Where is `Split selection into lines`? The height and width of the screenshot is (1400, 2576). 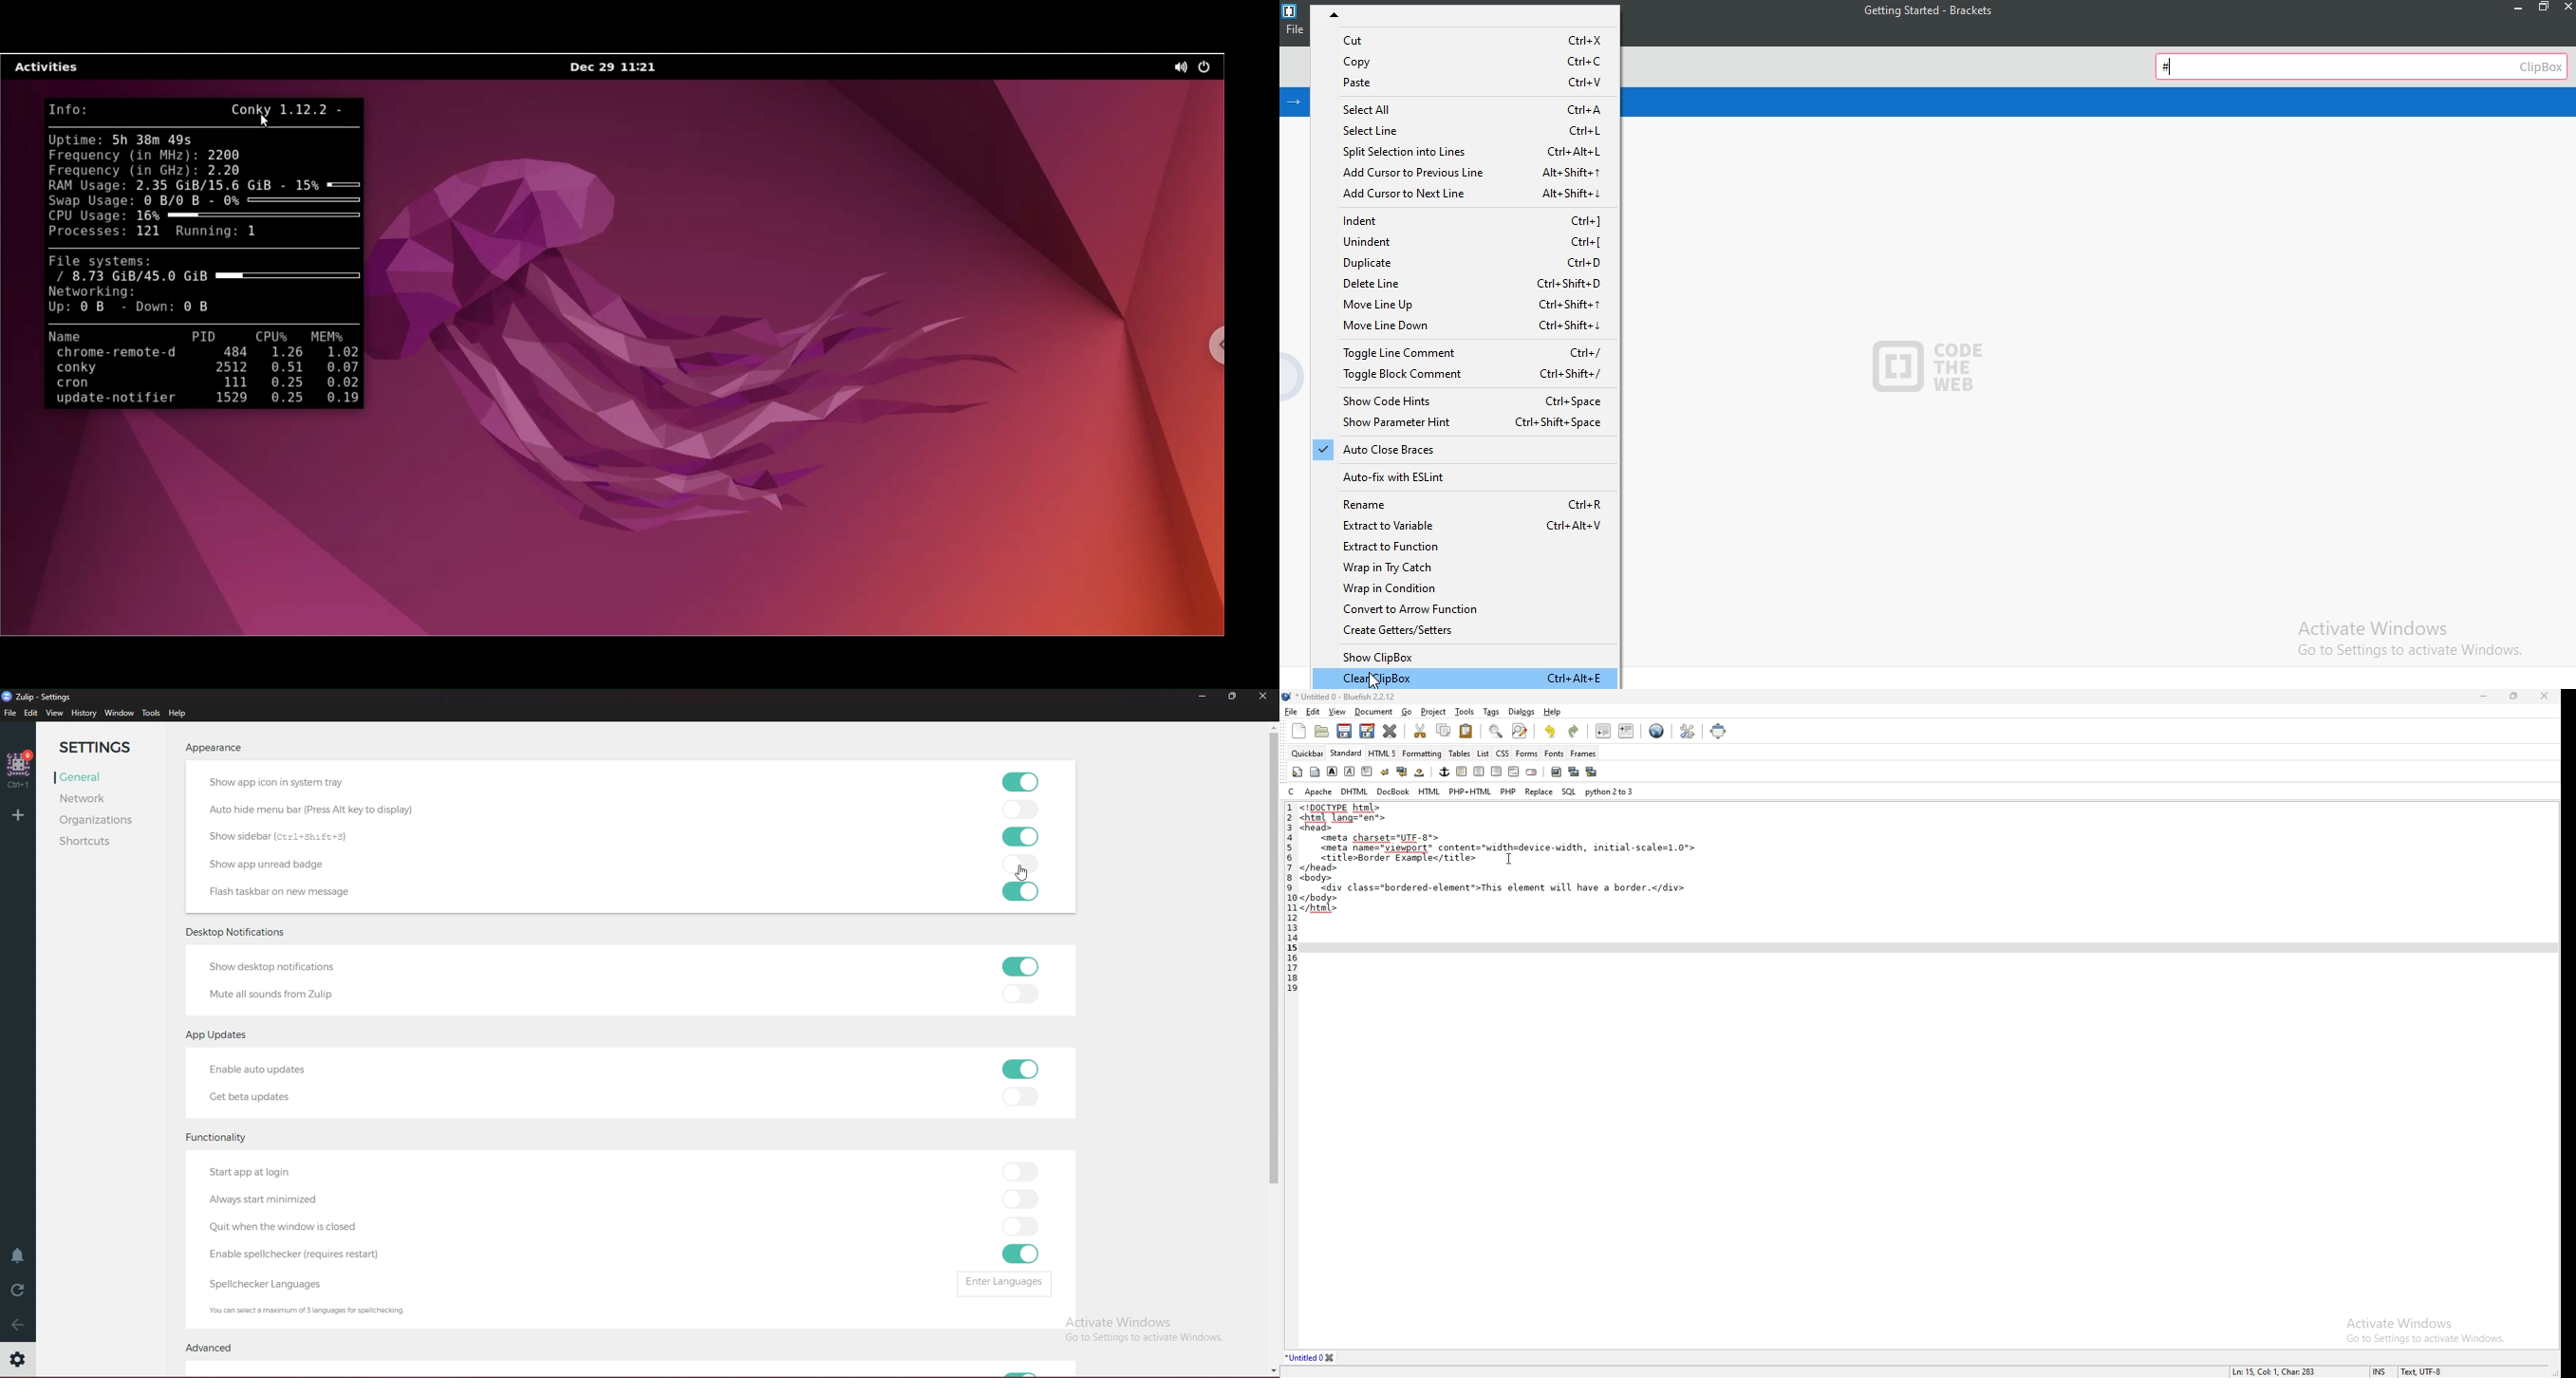
Split selection into lines is located at coordinates (1464, 152).